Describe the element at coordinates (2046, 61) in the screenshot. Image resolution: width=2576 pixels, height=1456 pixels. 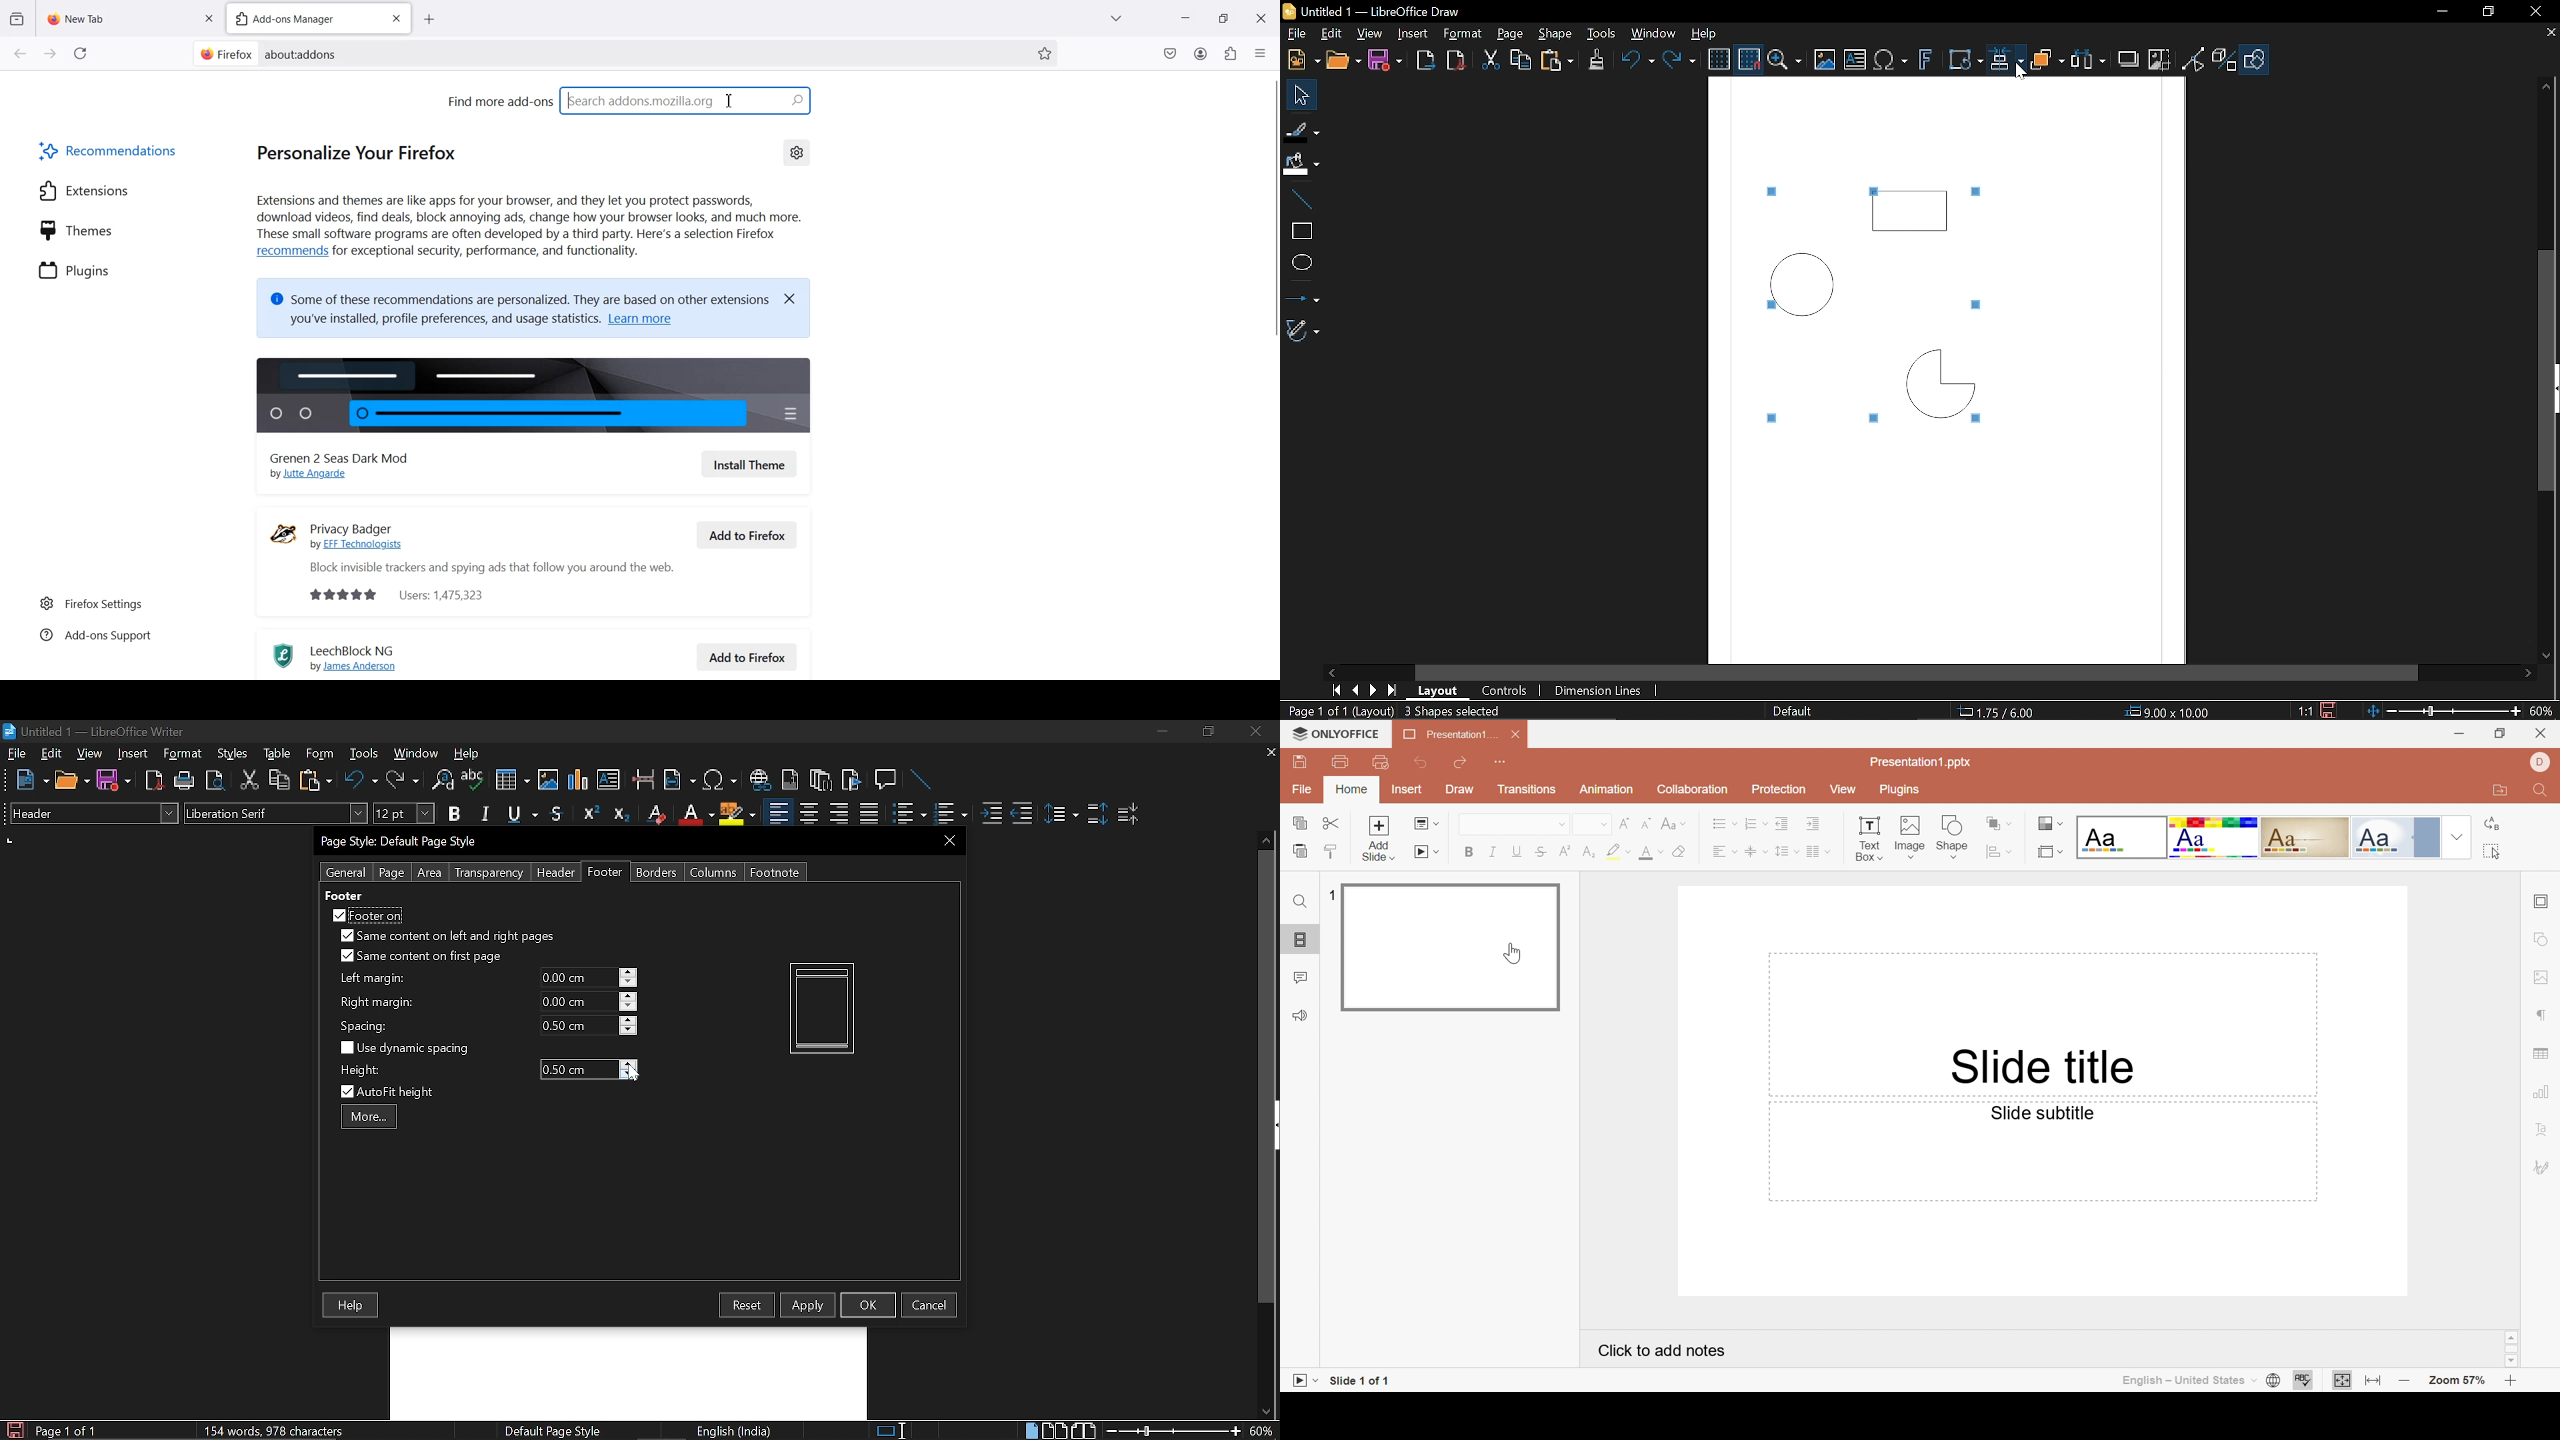
I see `Objects` at that location.